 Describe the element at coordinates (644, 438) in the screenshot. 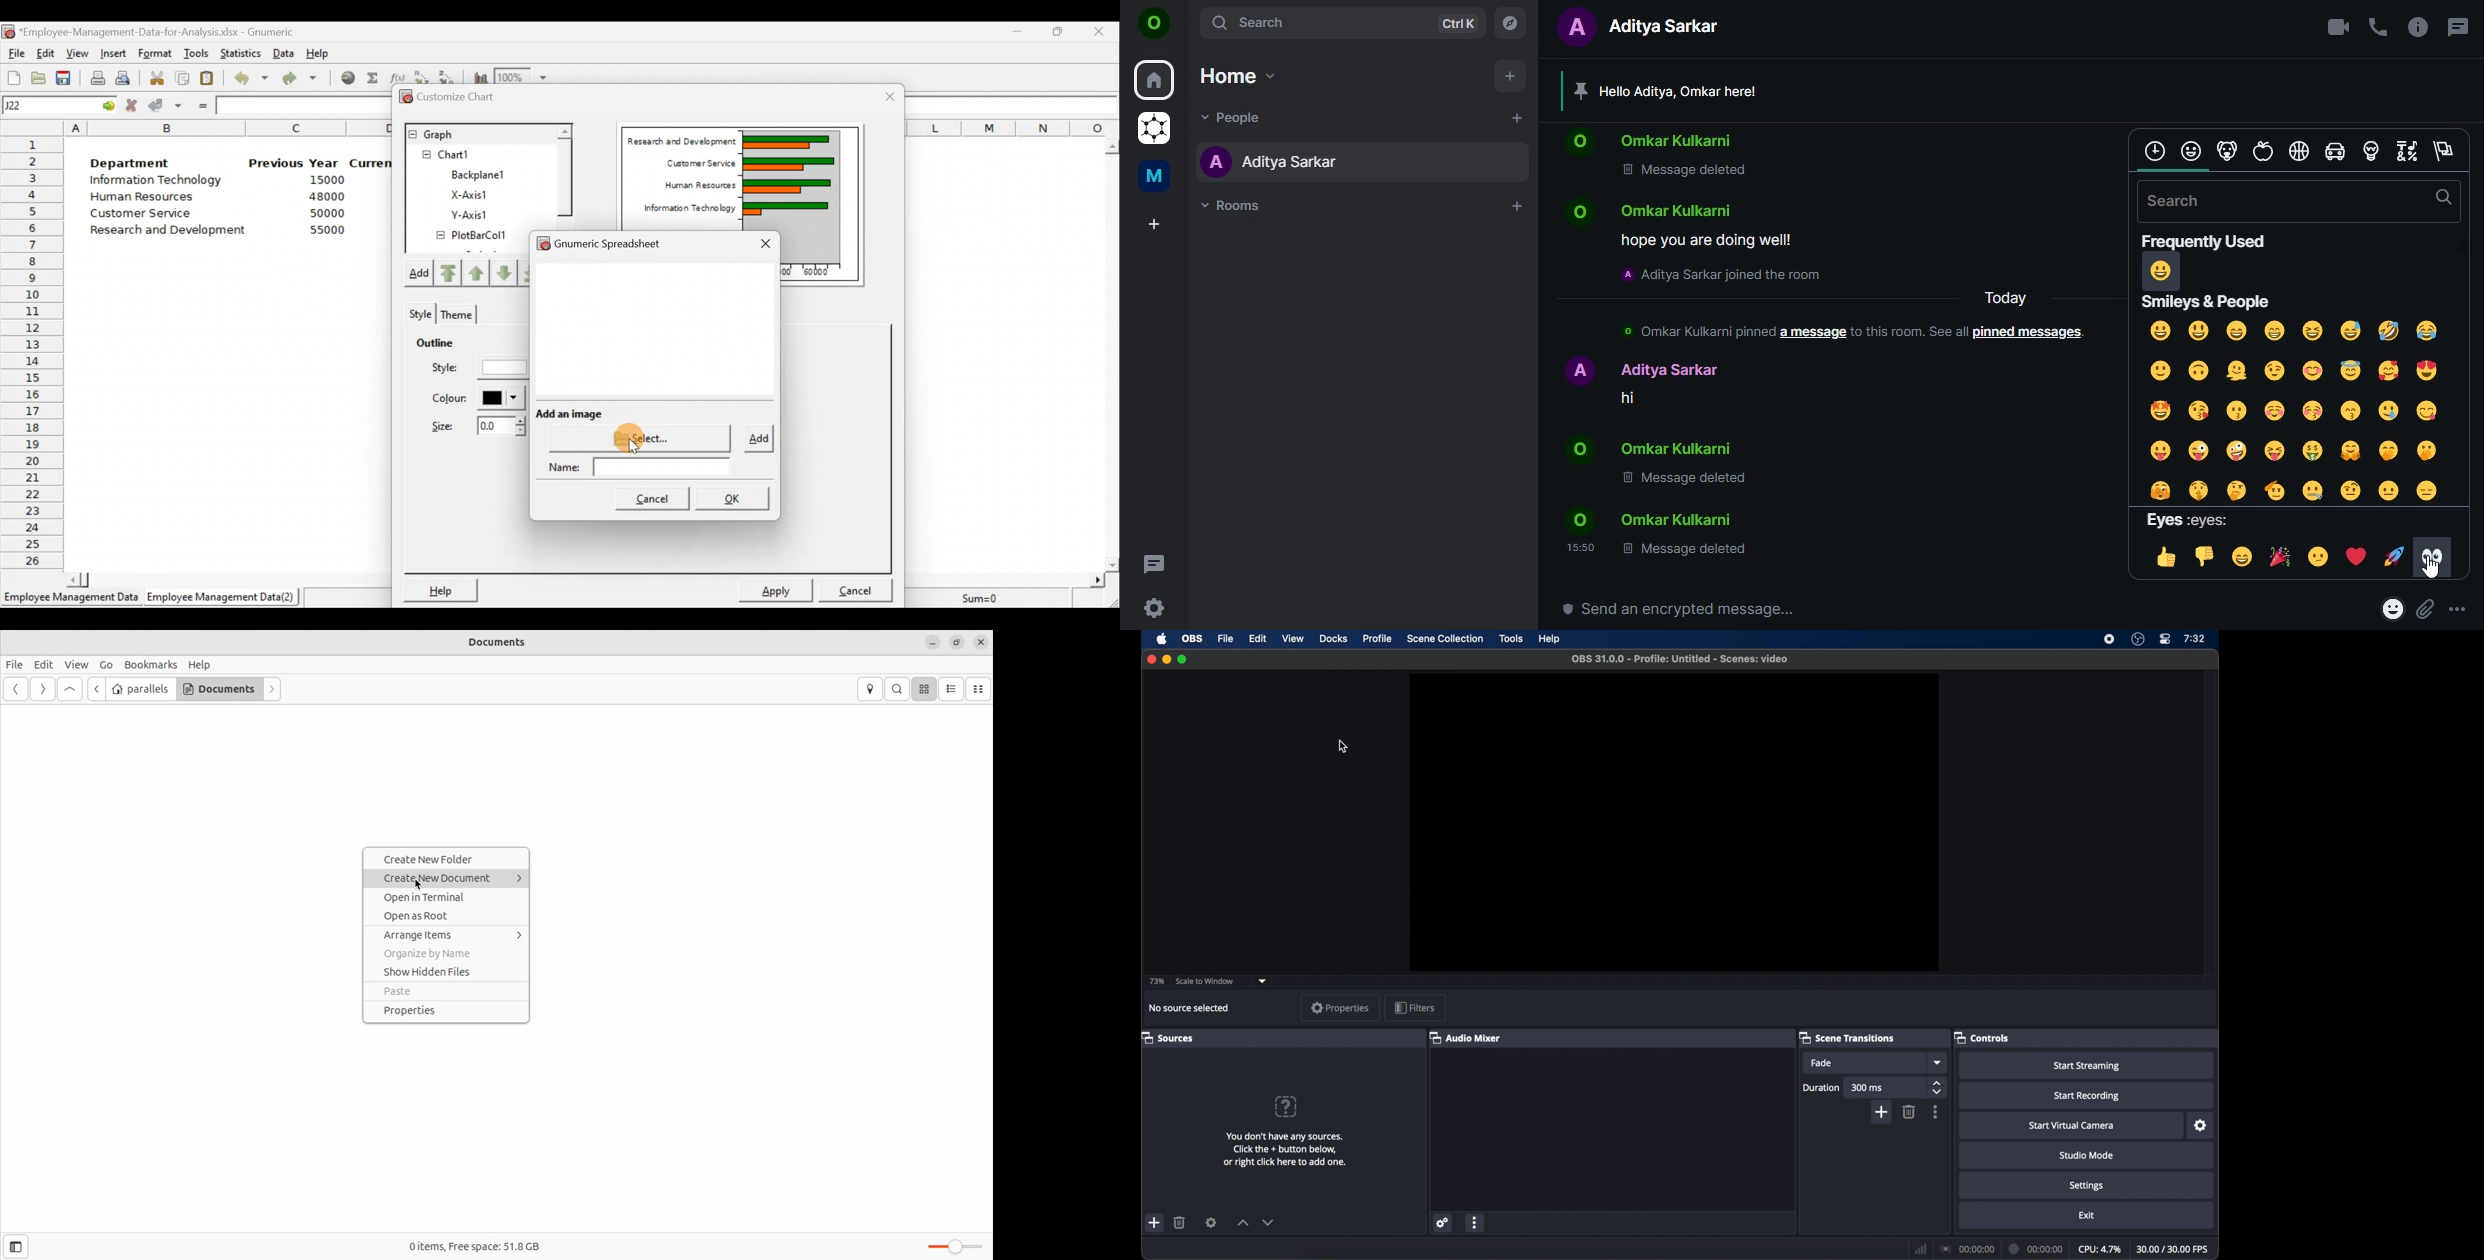

I see `Select` at that location.